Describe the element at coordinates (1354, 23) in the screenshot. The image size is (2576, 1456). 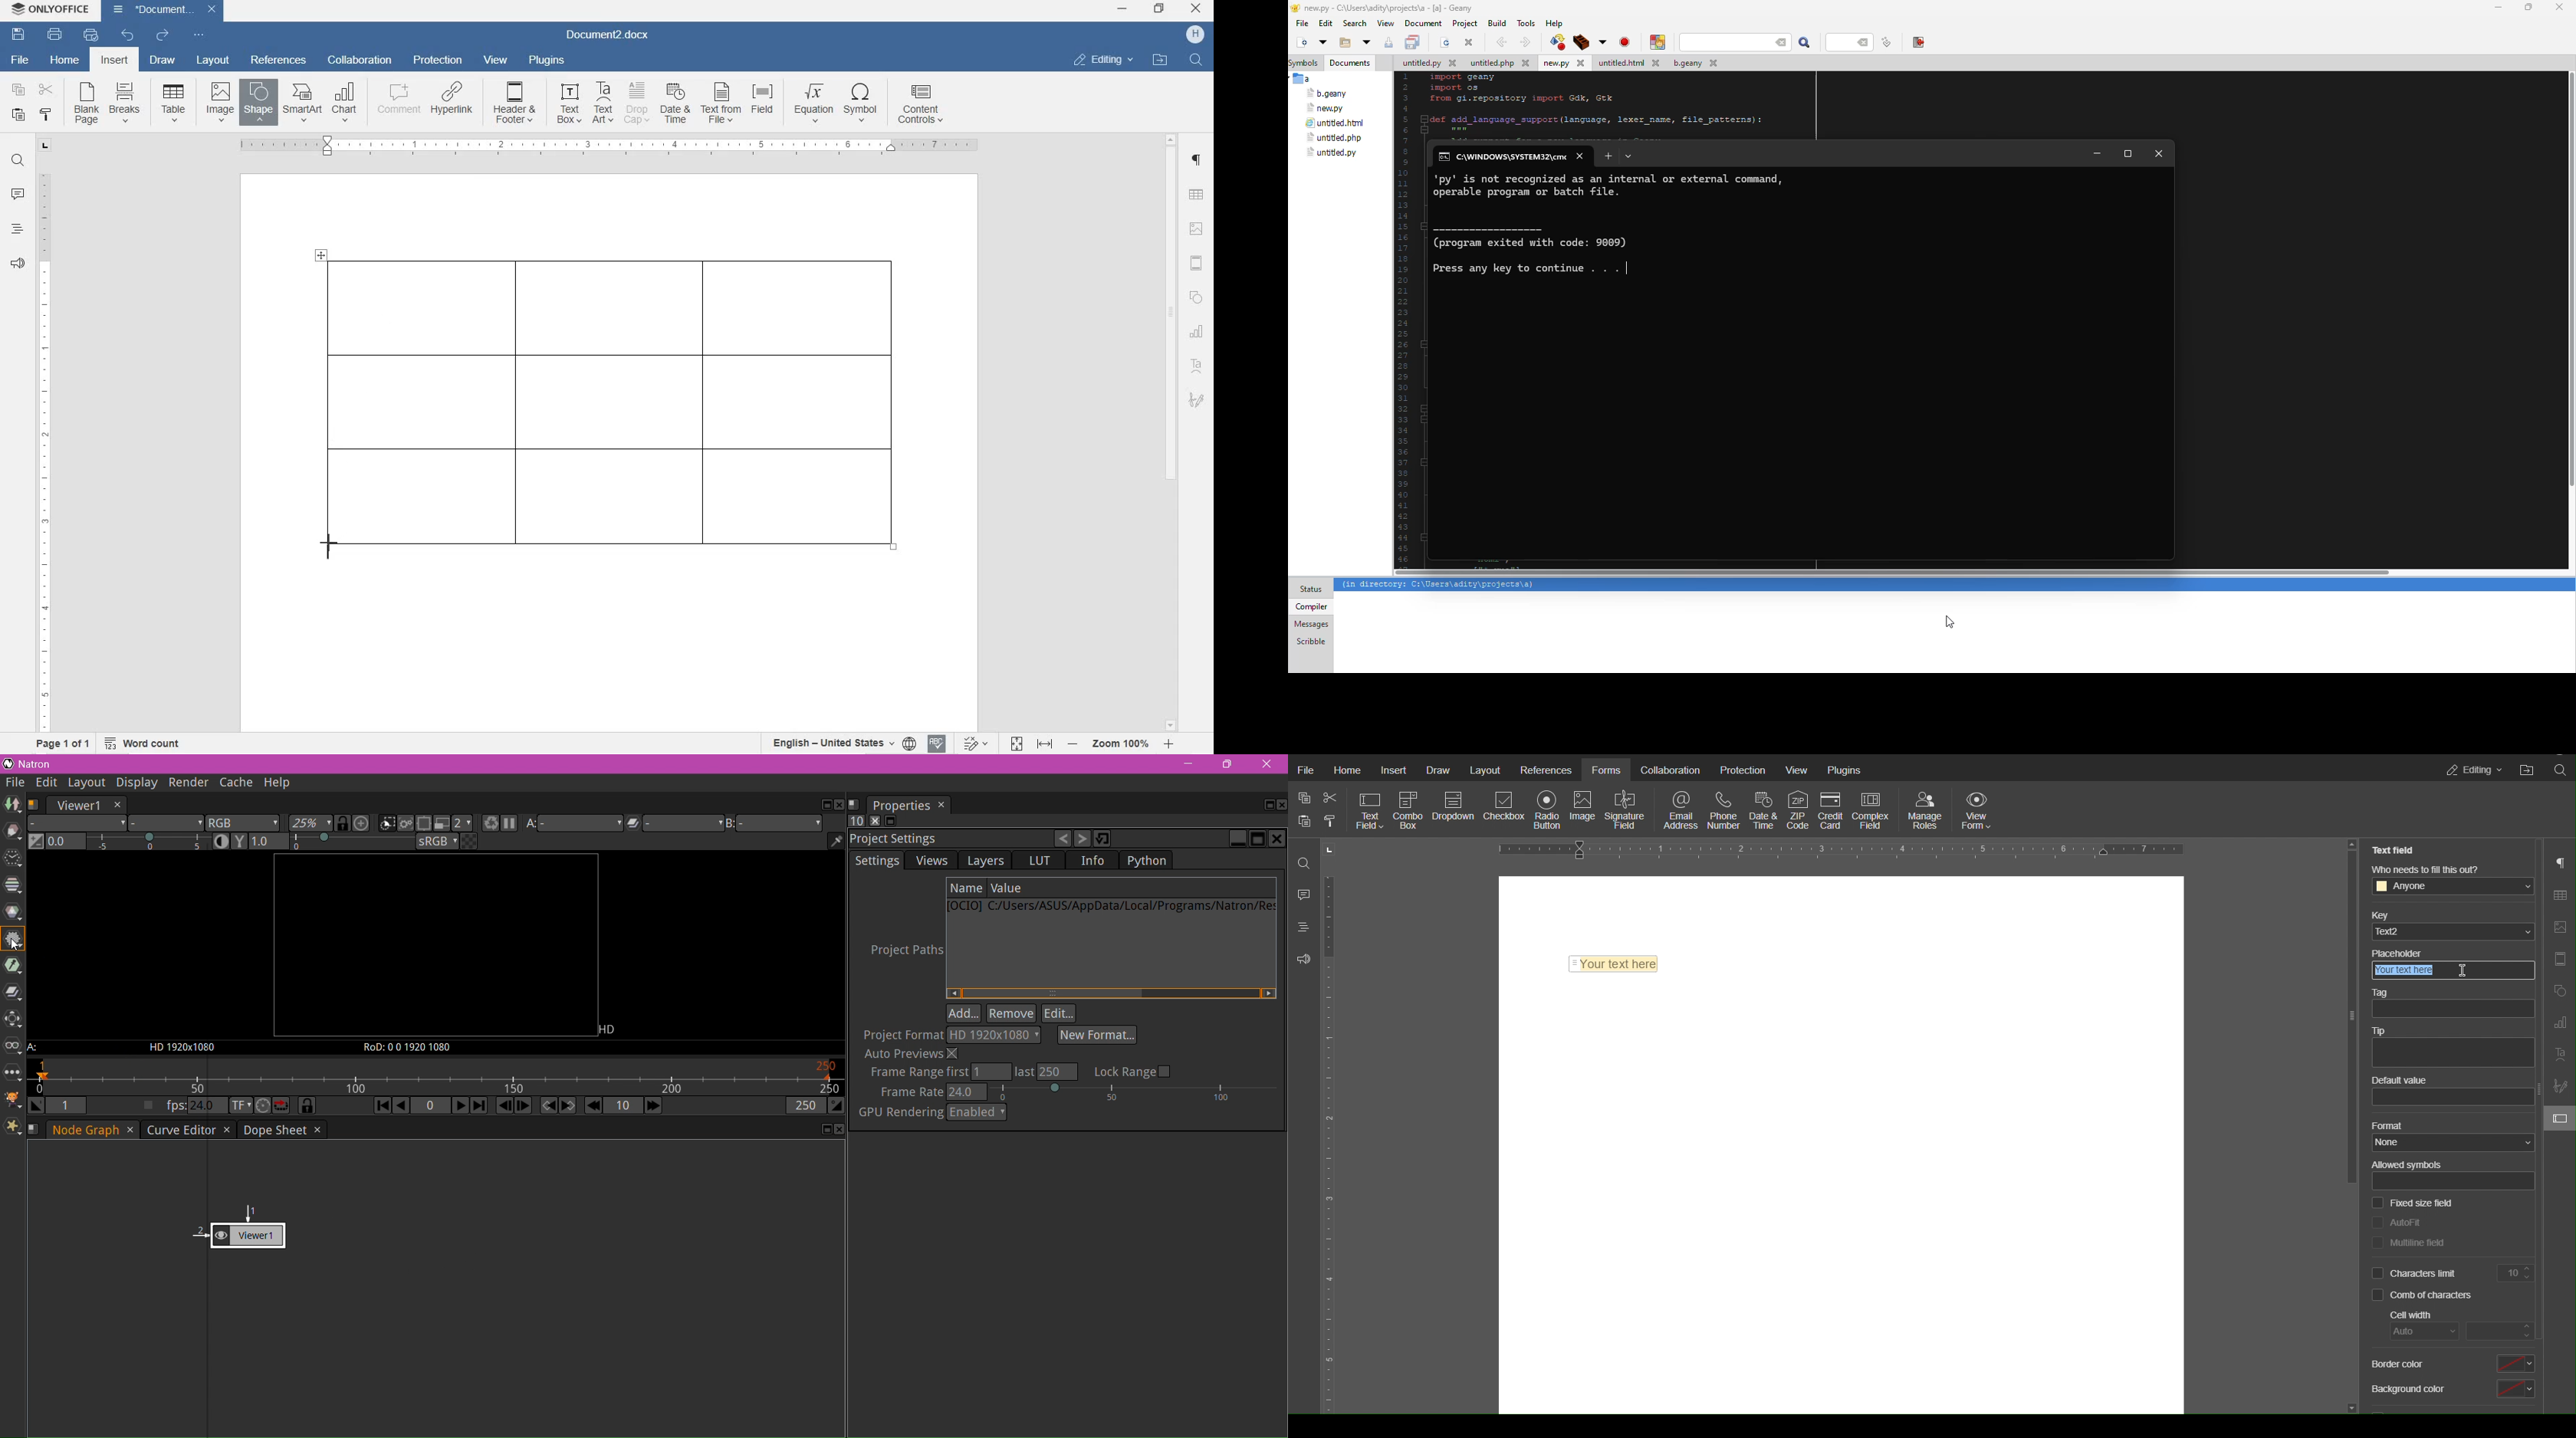
I see `search` at that location.